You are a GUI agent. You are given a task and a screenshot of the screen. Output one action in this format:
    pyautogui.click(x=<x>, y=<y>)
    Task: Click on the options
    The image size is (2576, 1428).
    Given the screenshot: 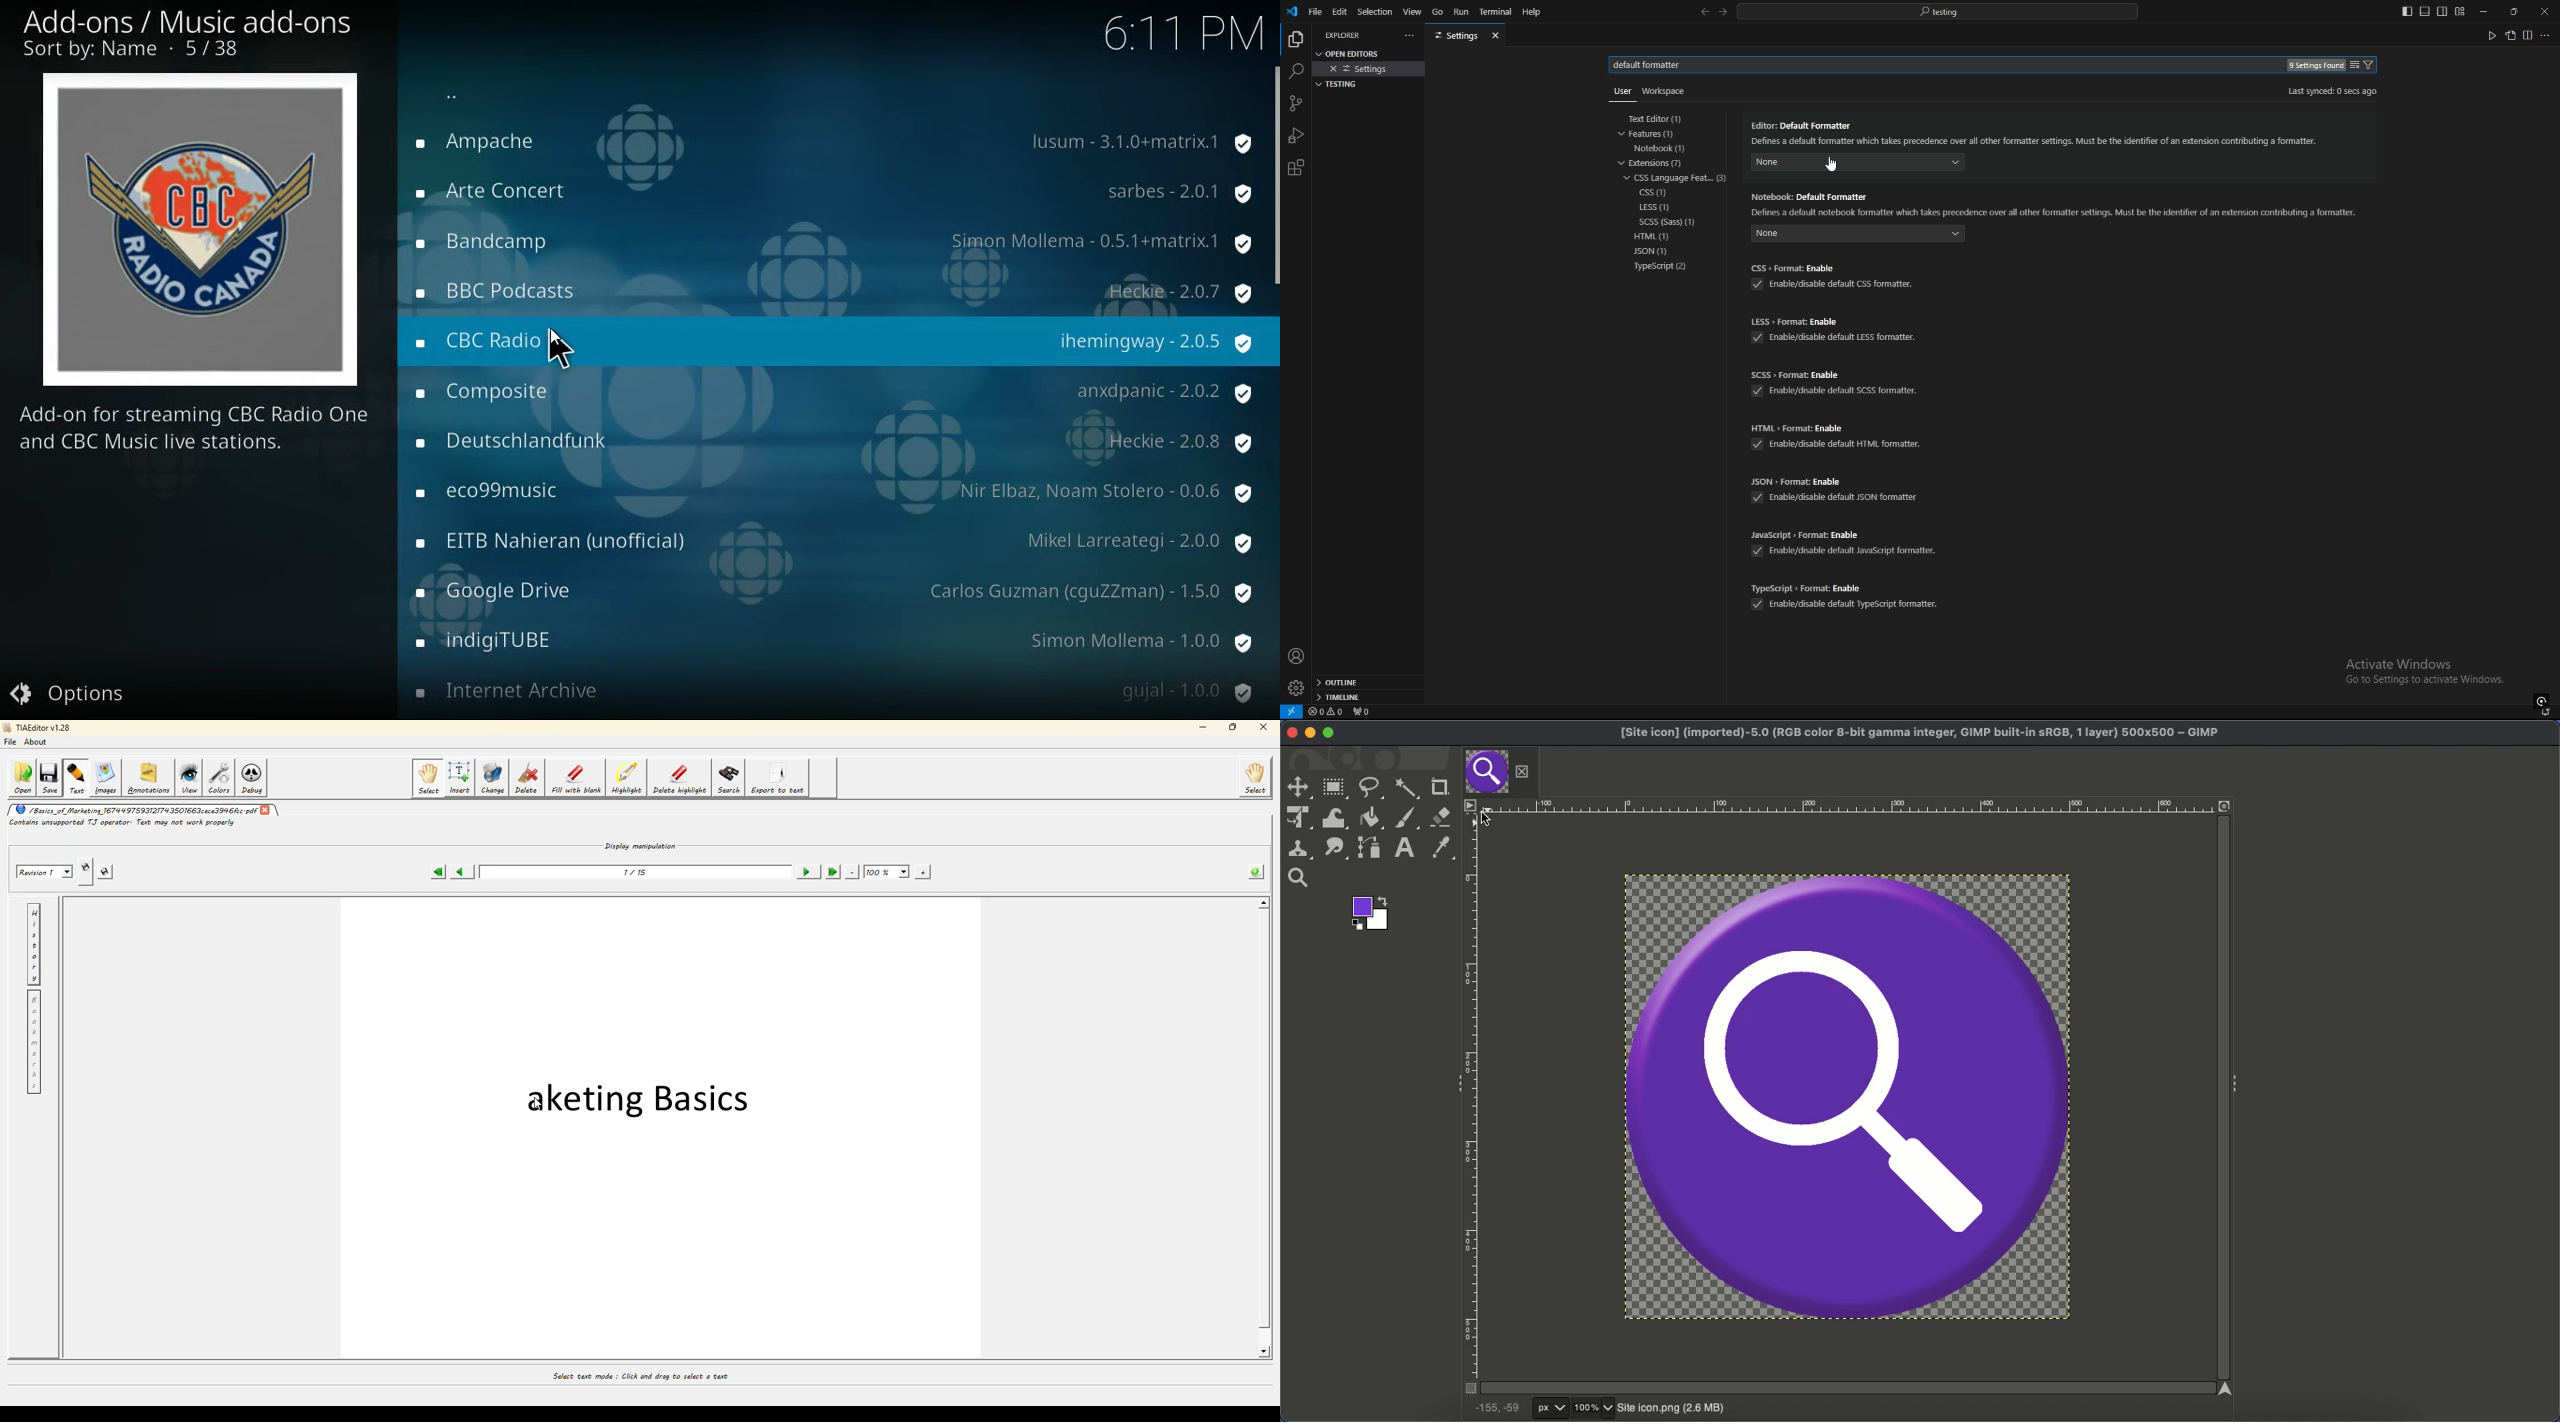 What is the action you would take?
    pyautogui.click(x=72, y=692)
    